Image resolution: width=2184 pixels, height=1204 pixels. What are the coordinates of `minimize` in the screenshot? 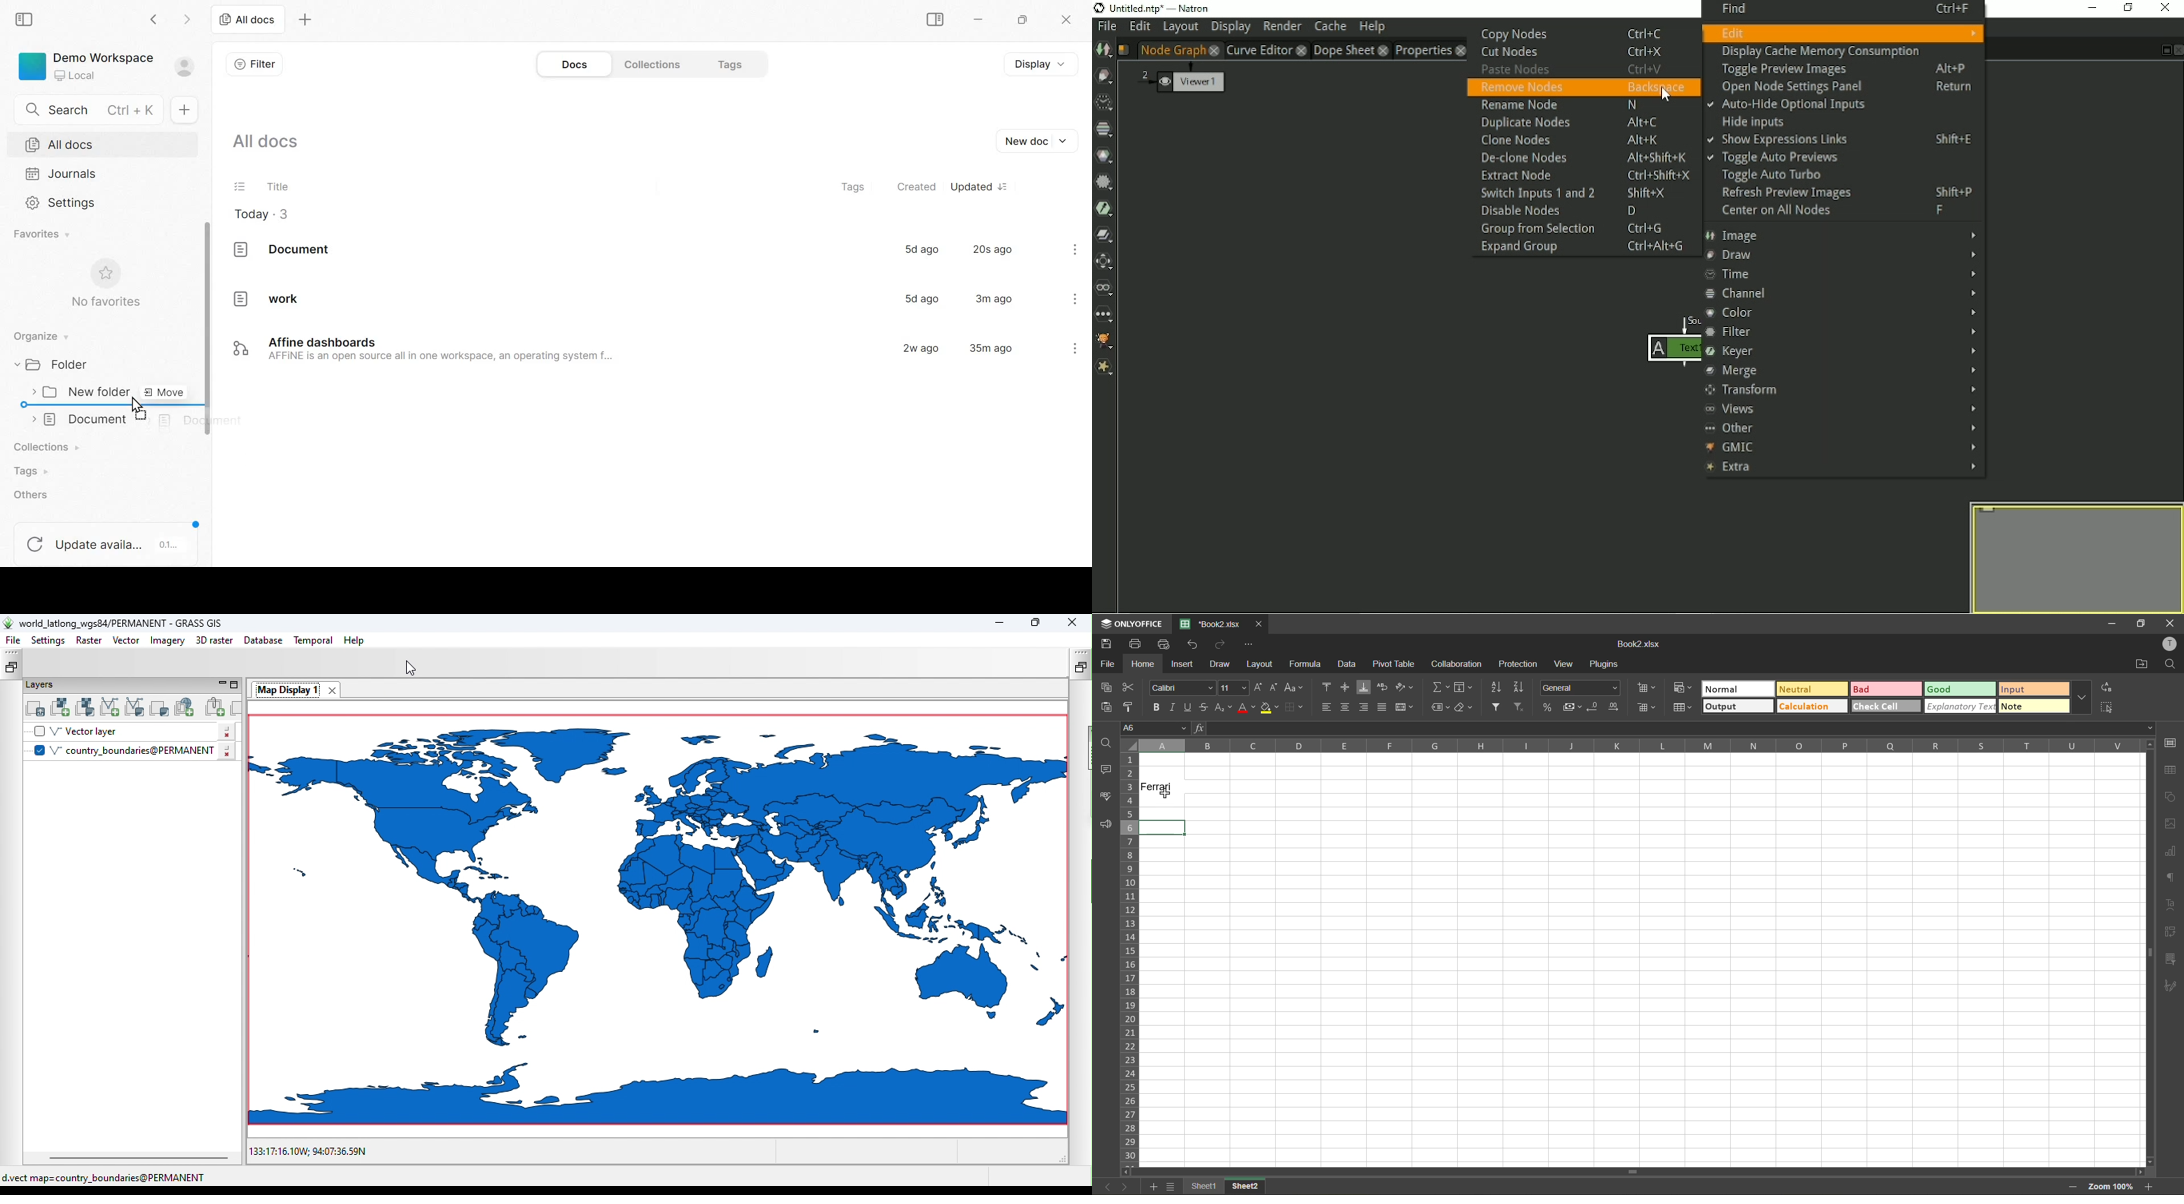 It's located at (2112, 623).